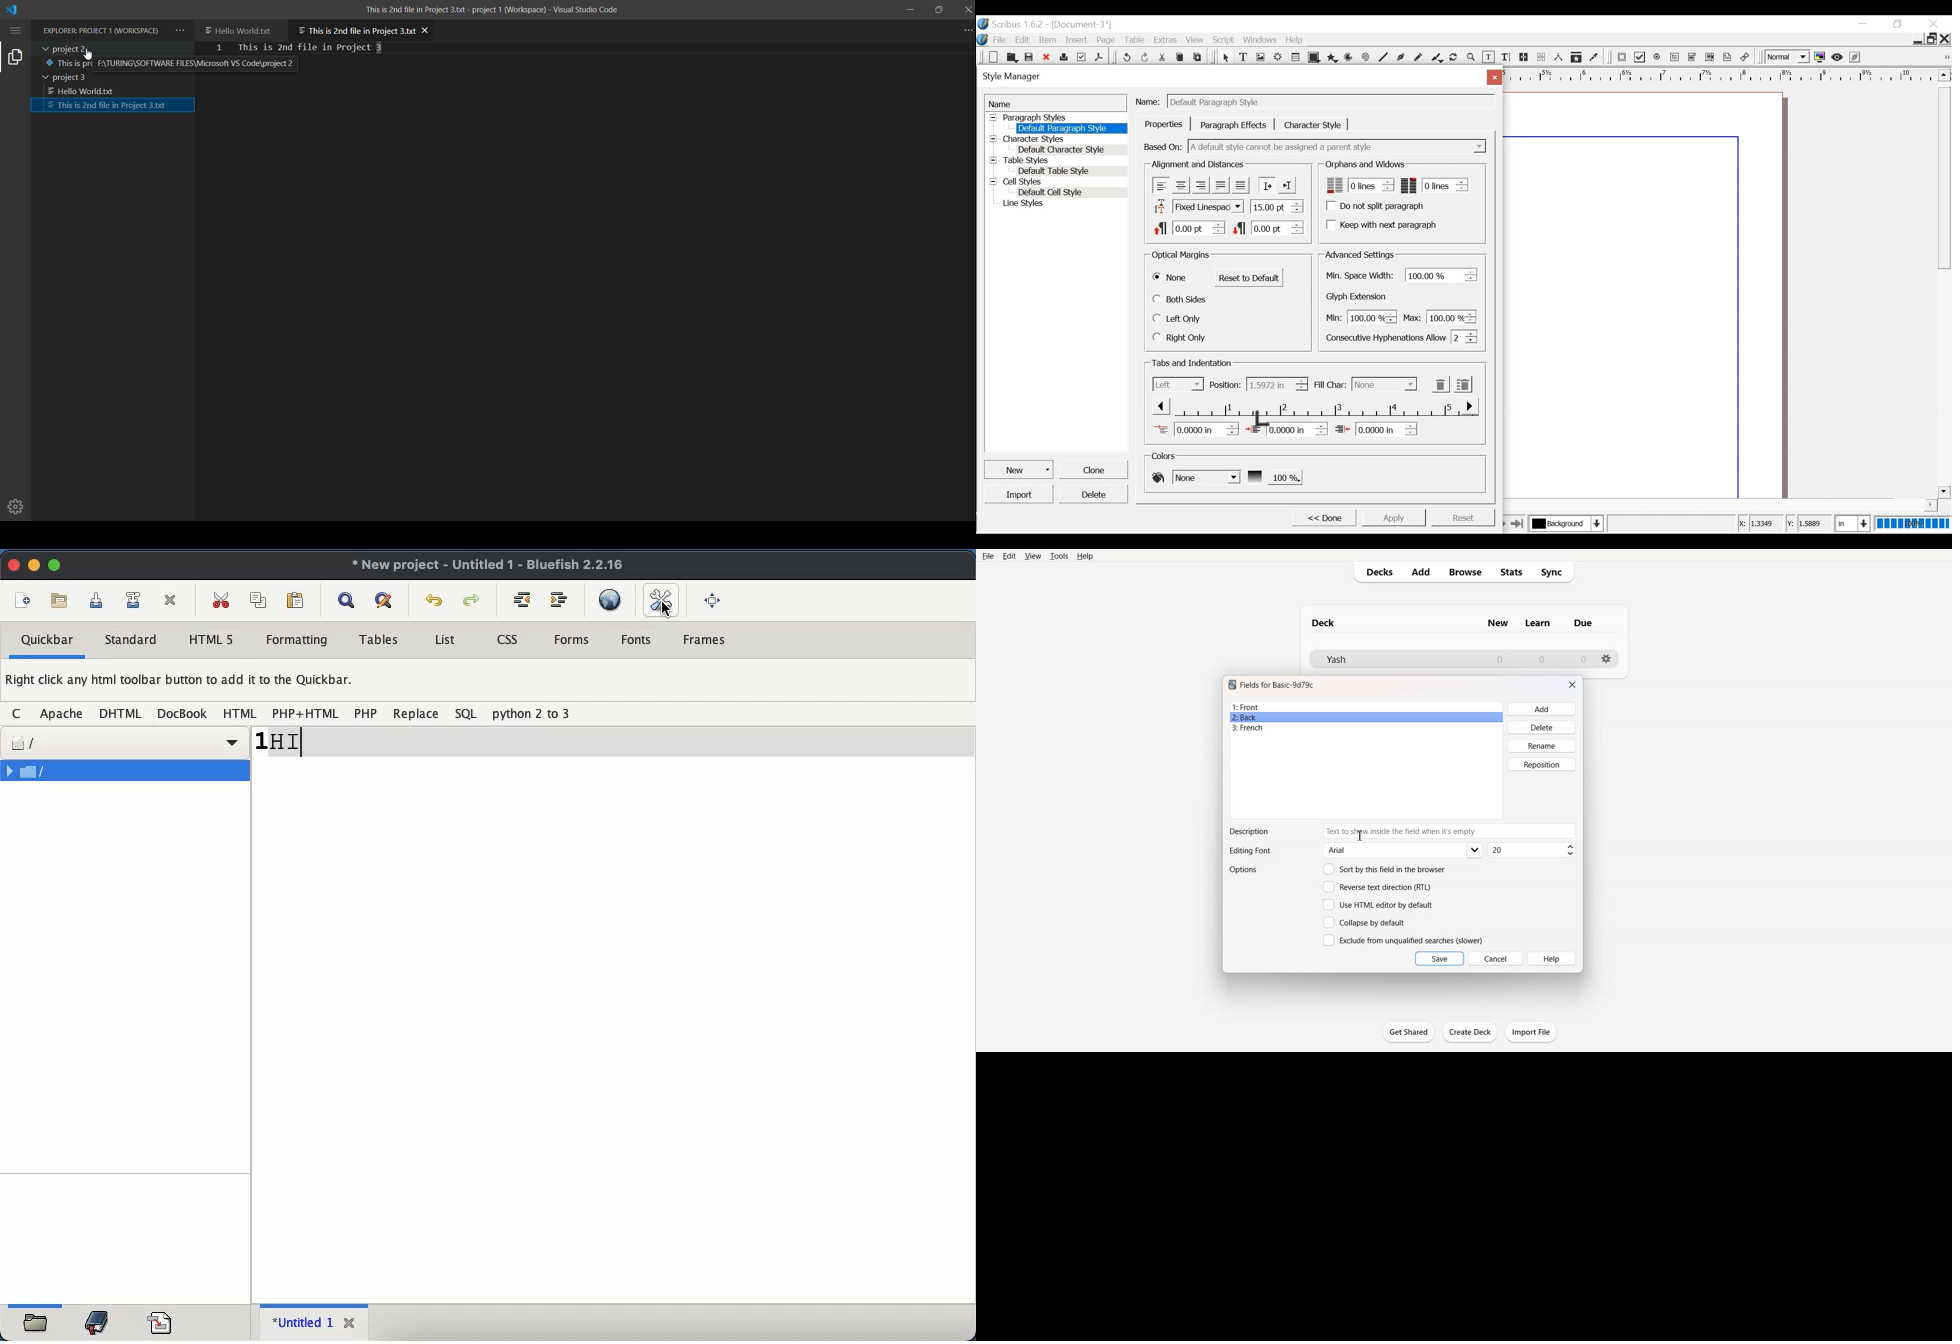 Image resolution: width=1960 pixels, height=1344 pixels. Describe the element at coordinates (1851, 523) in the screenshot. I see `Select the current unit` at that location.